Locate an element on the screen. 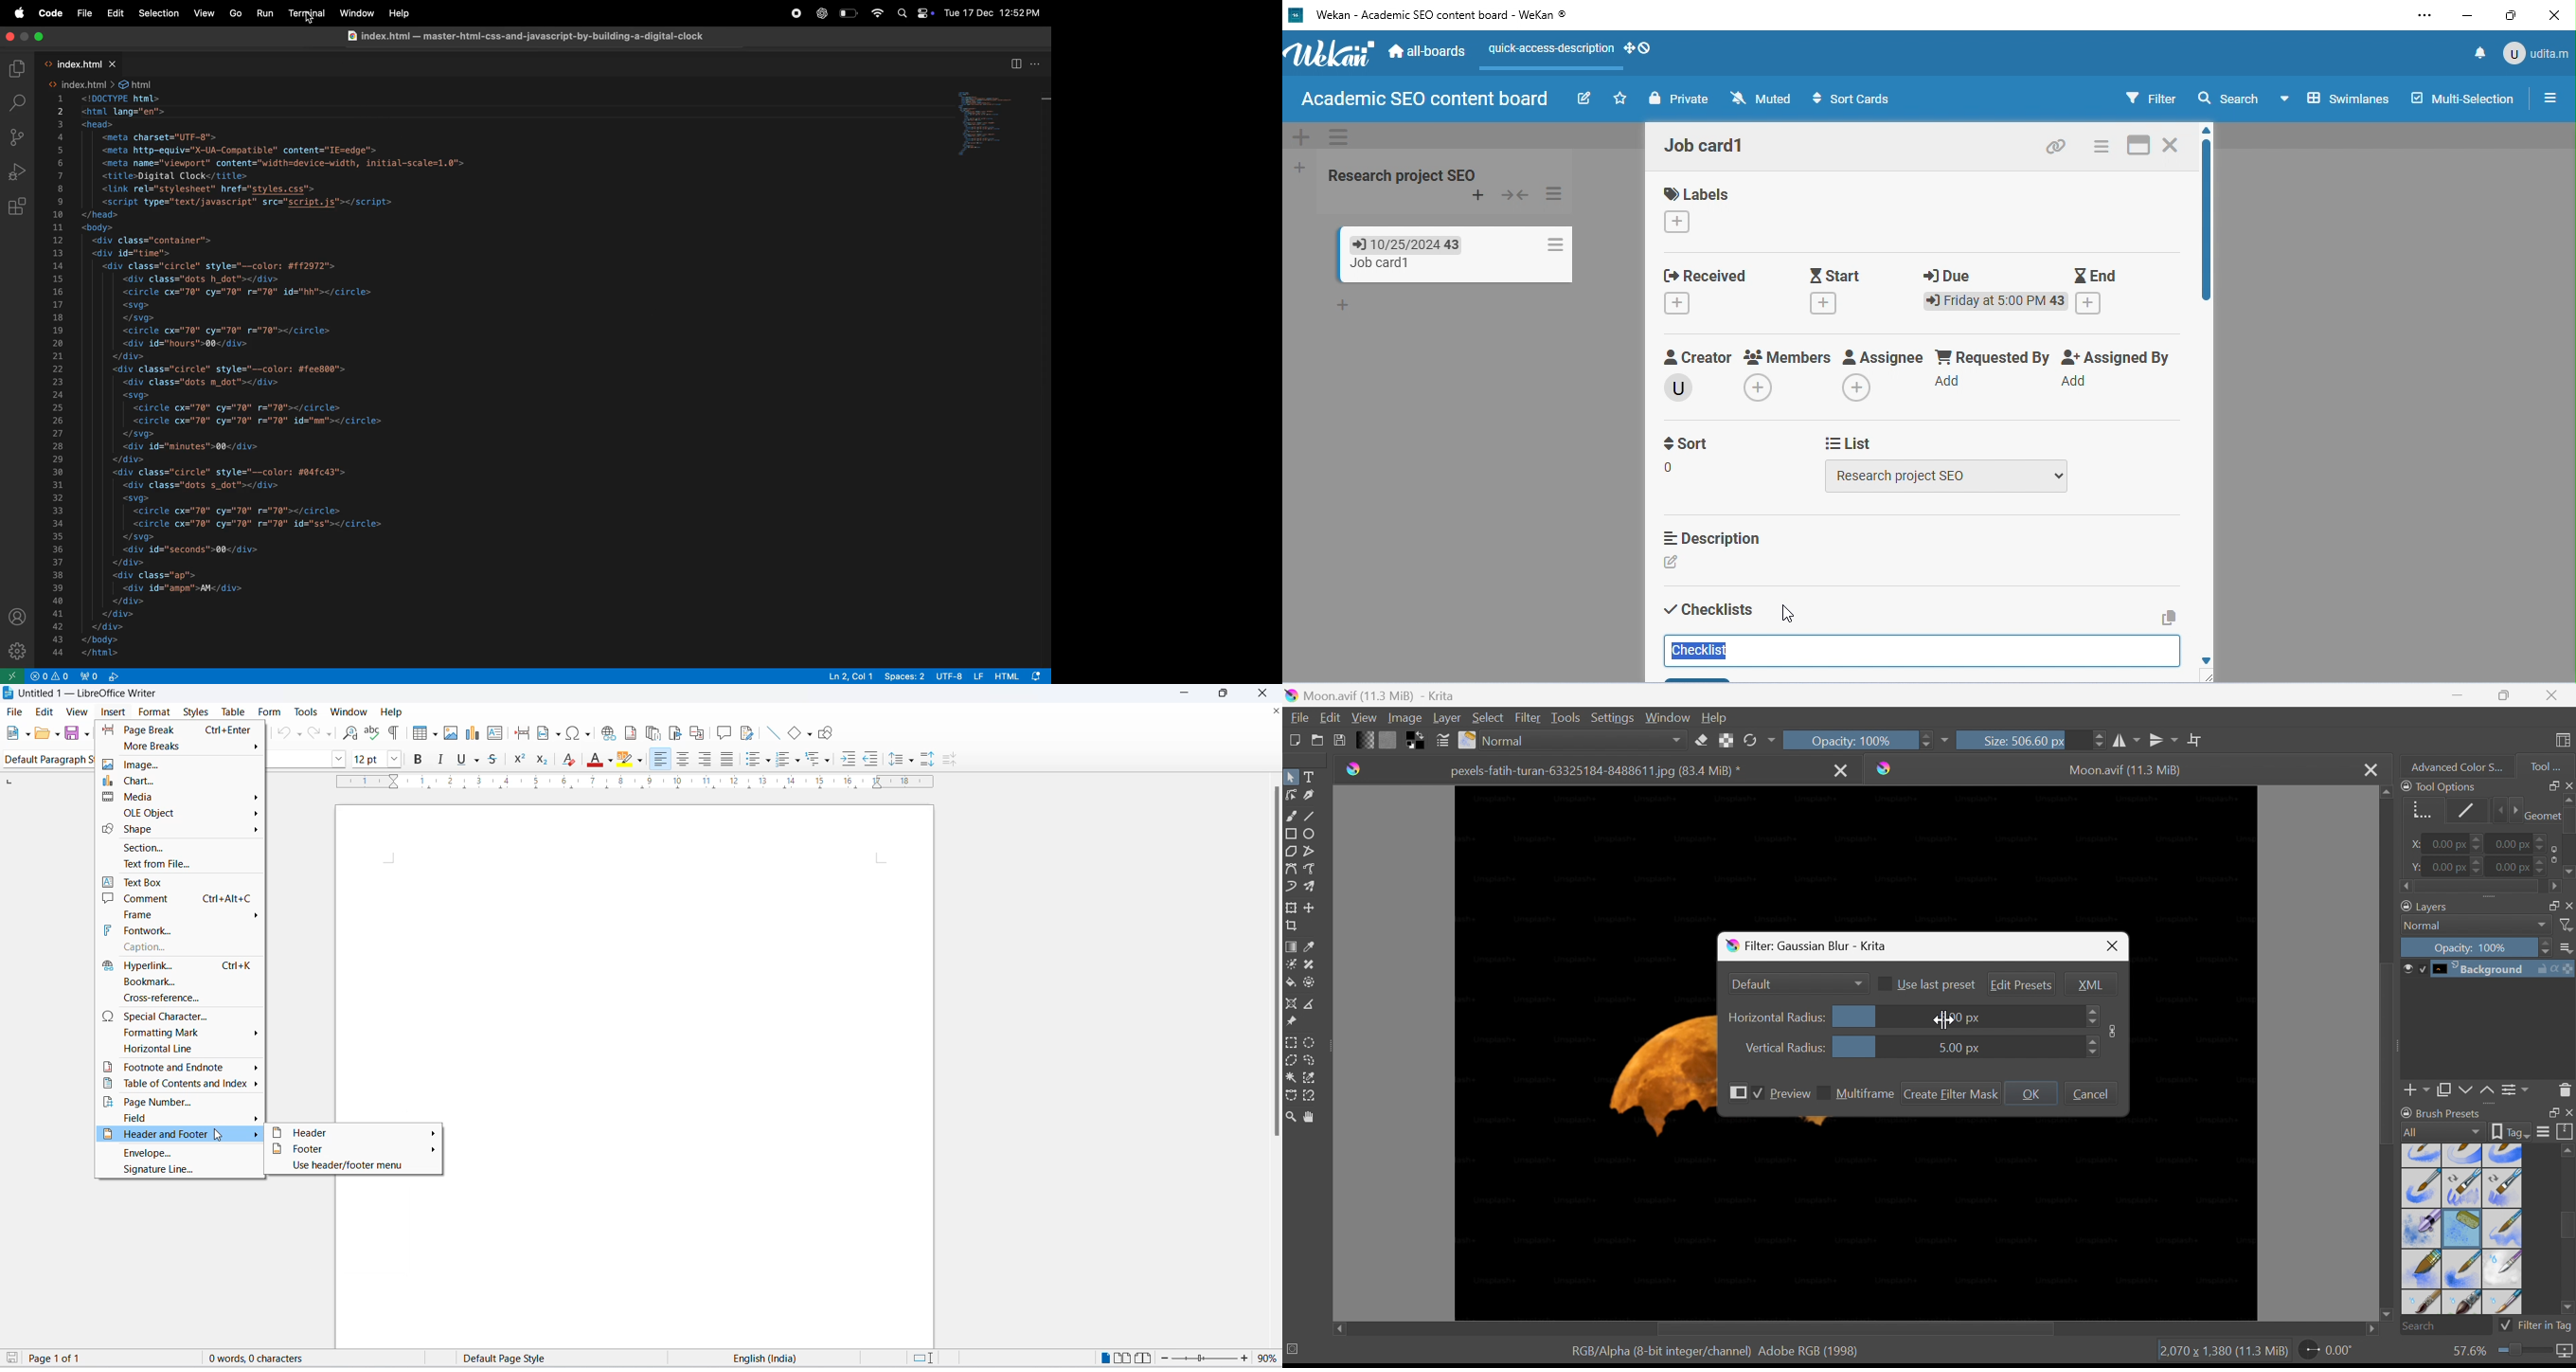 The image size is (2576, 1372). 57.6% is located at coordinates (2467, 1351).